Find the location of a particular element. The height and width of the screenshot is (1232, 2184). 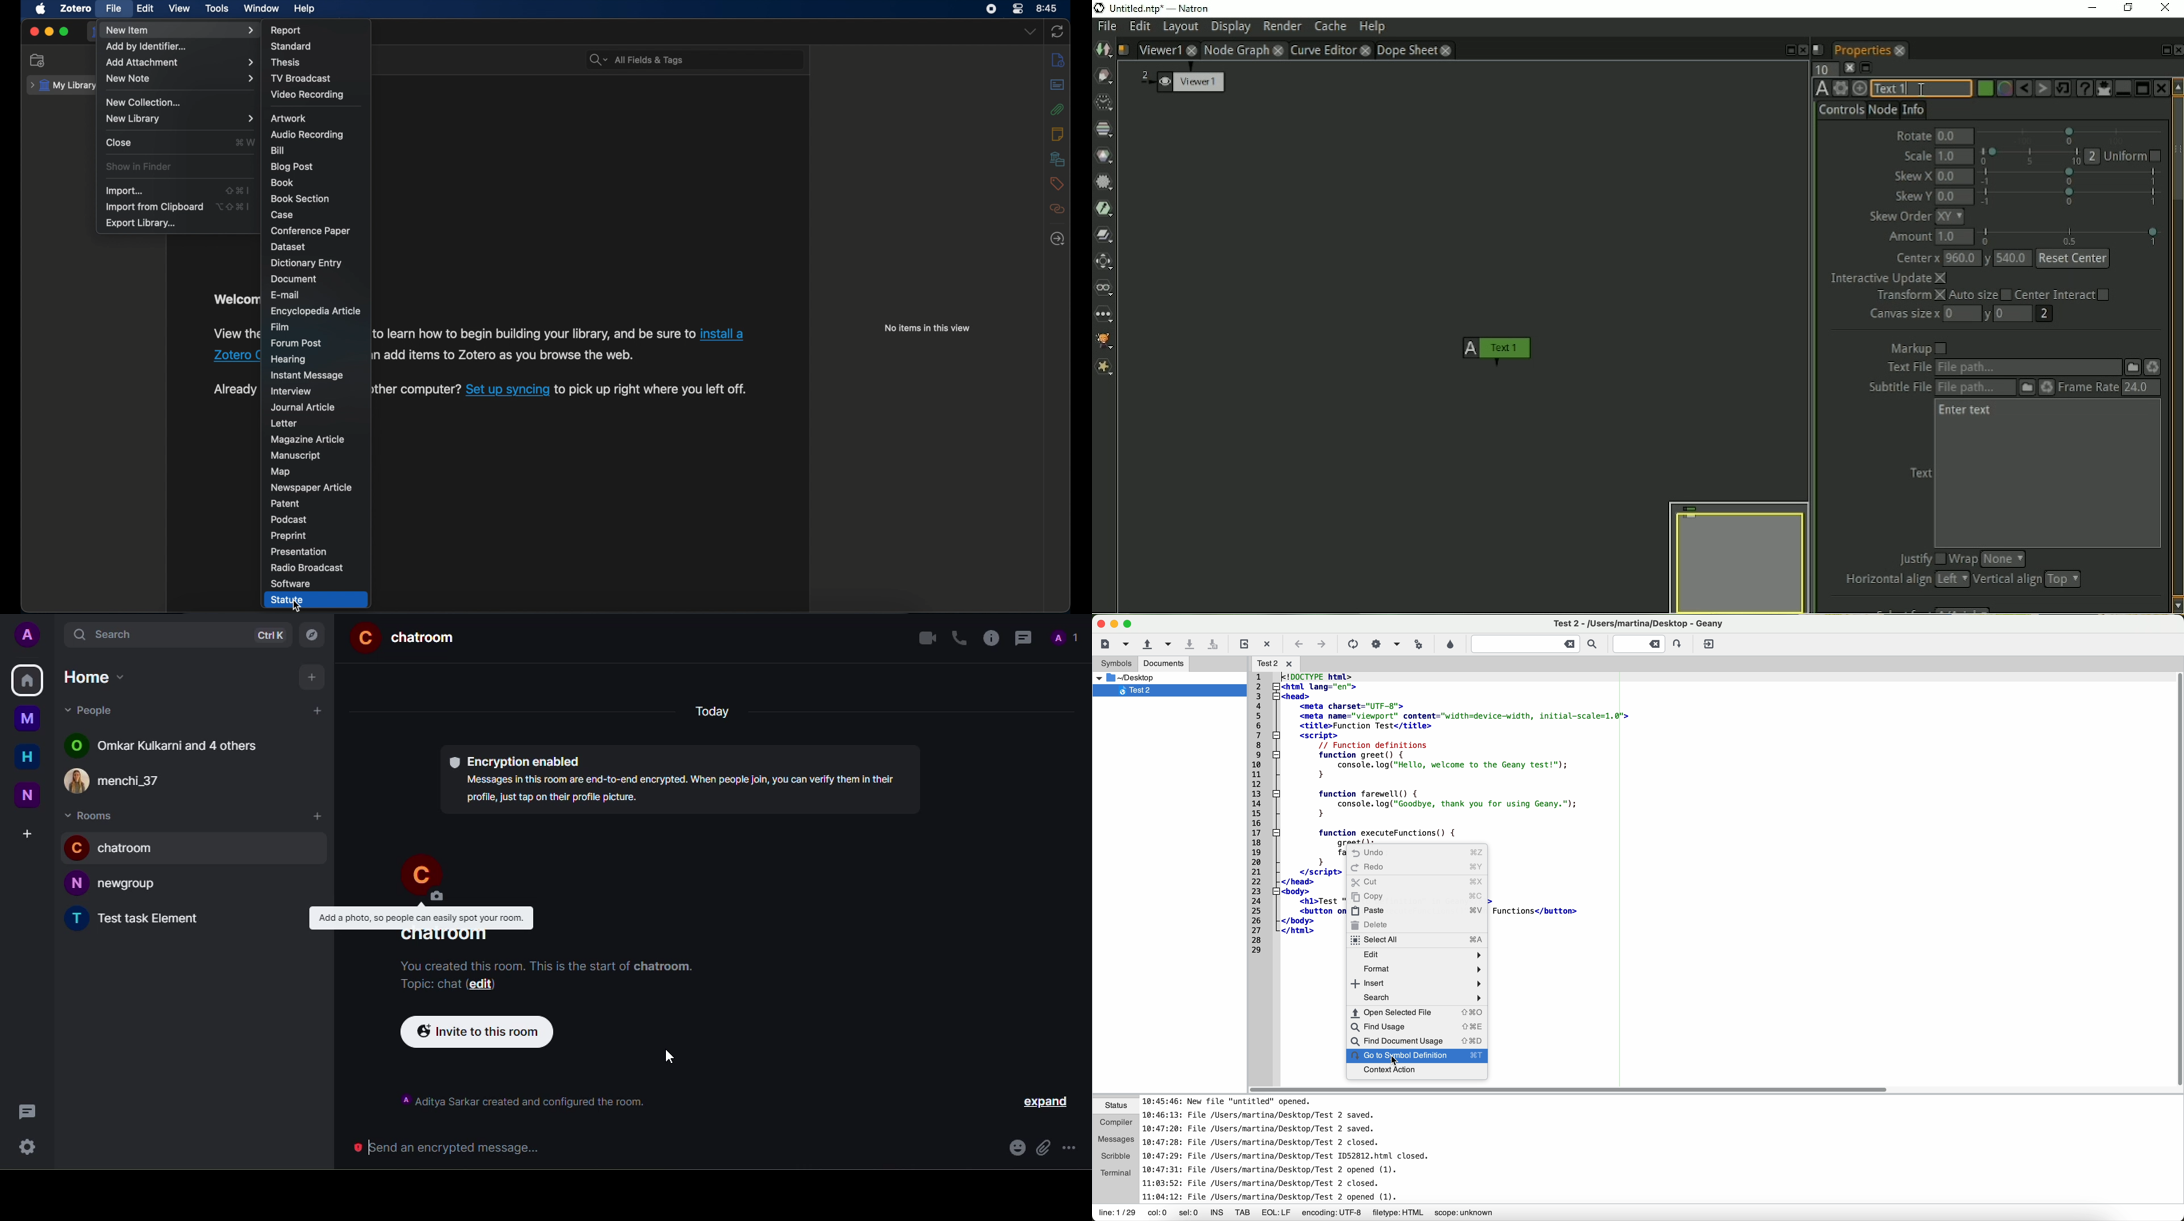

Dope sheet is located at coordinates (1407, 51).